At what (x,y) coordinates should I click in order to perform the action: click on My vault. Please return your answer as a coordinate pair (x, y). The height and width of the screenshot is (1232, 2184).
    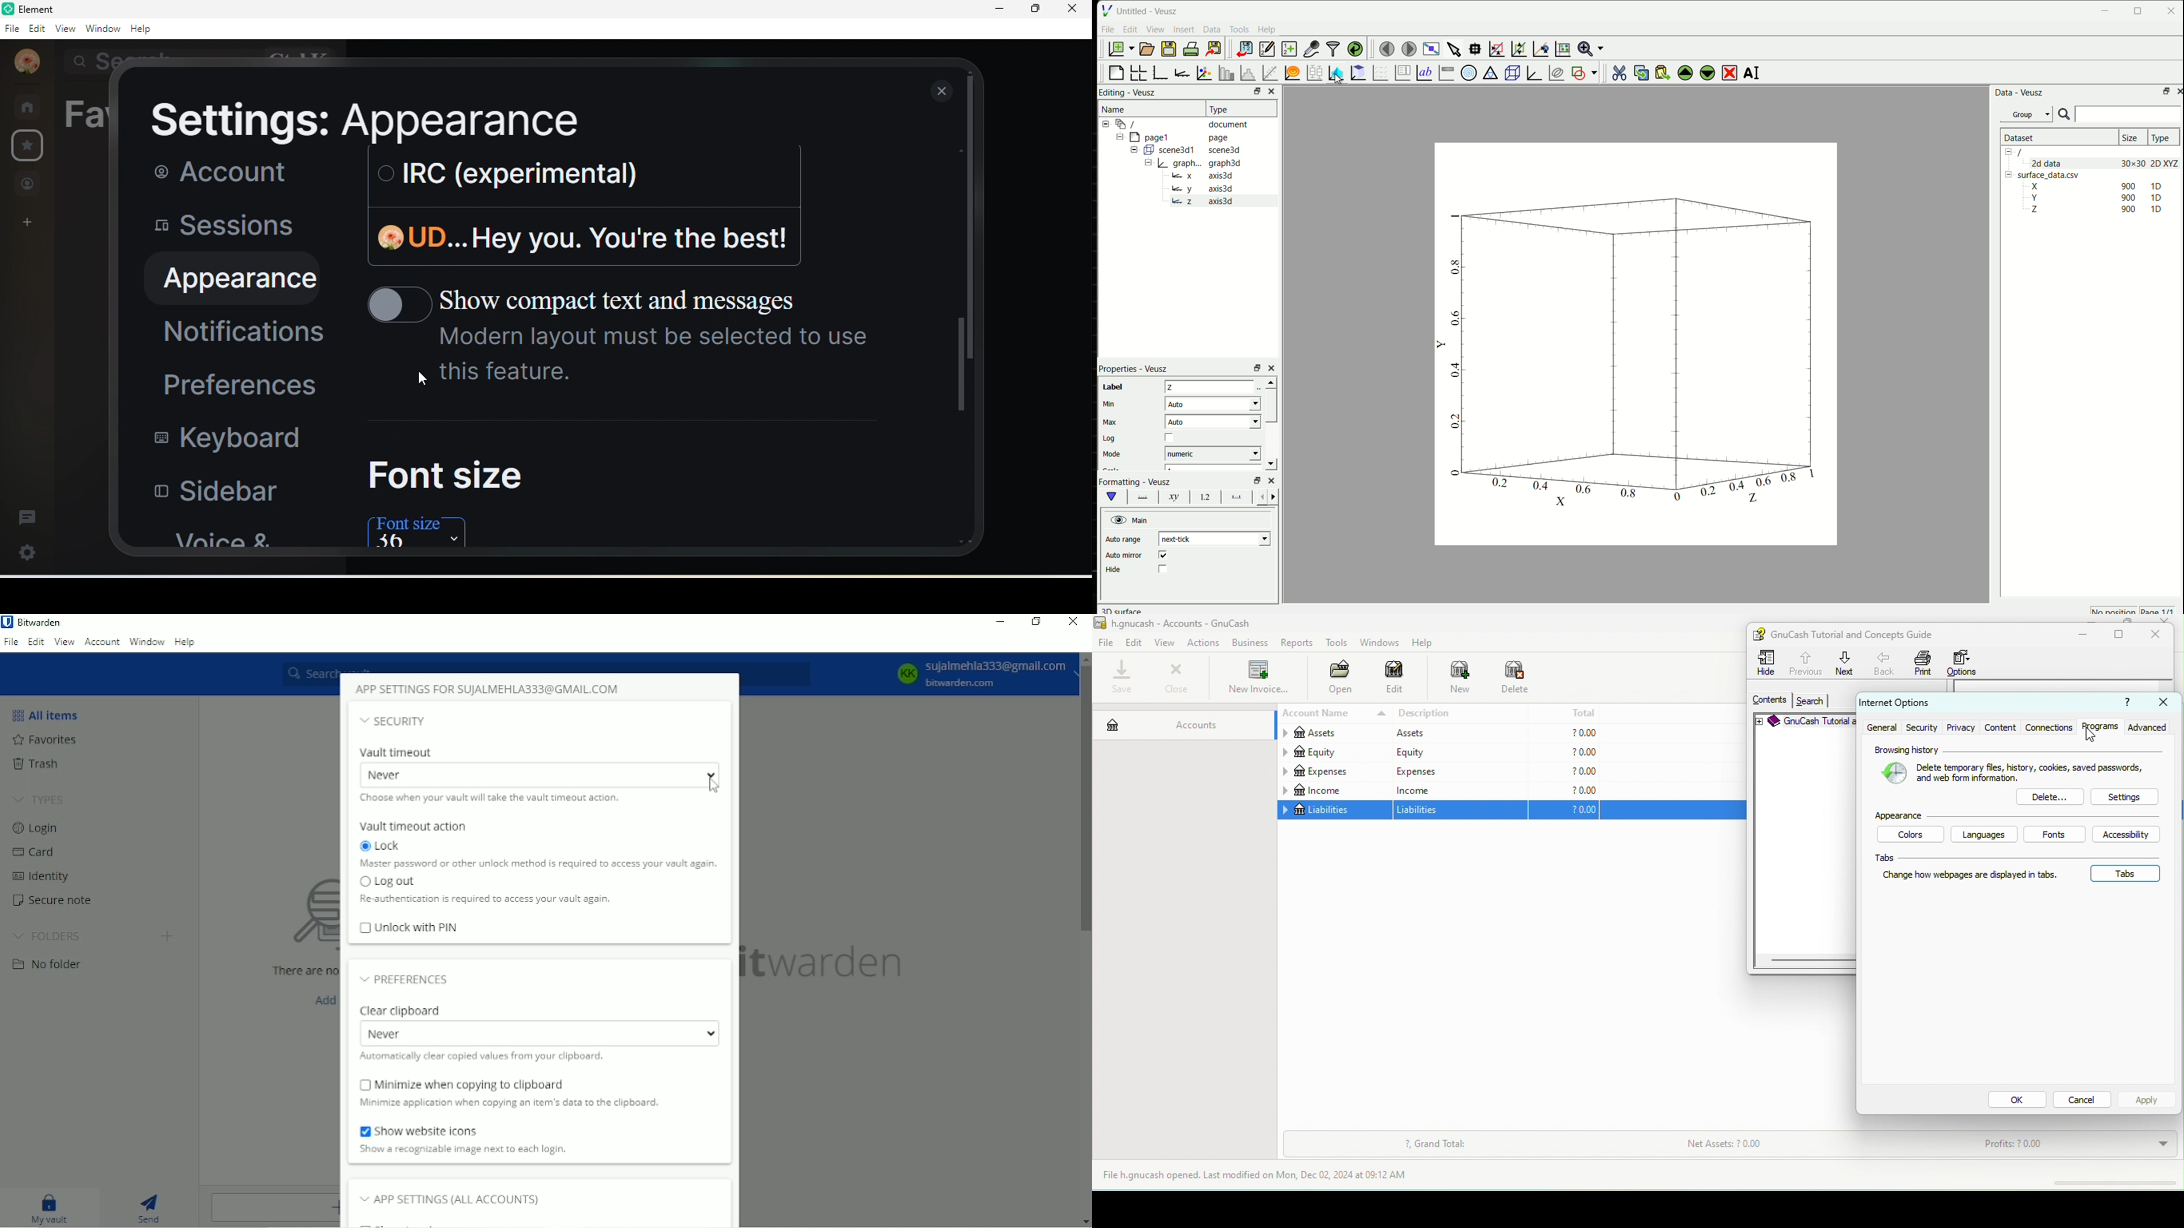
    Looking at the image, I should click on (44, 1207).